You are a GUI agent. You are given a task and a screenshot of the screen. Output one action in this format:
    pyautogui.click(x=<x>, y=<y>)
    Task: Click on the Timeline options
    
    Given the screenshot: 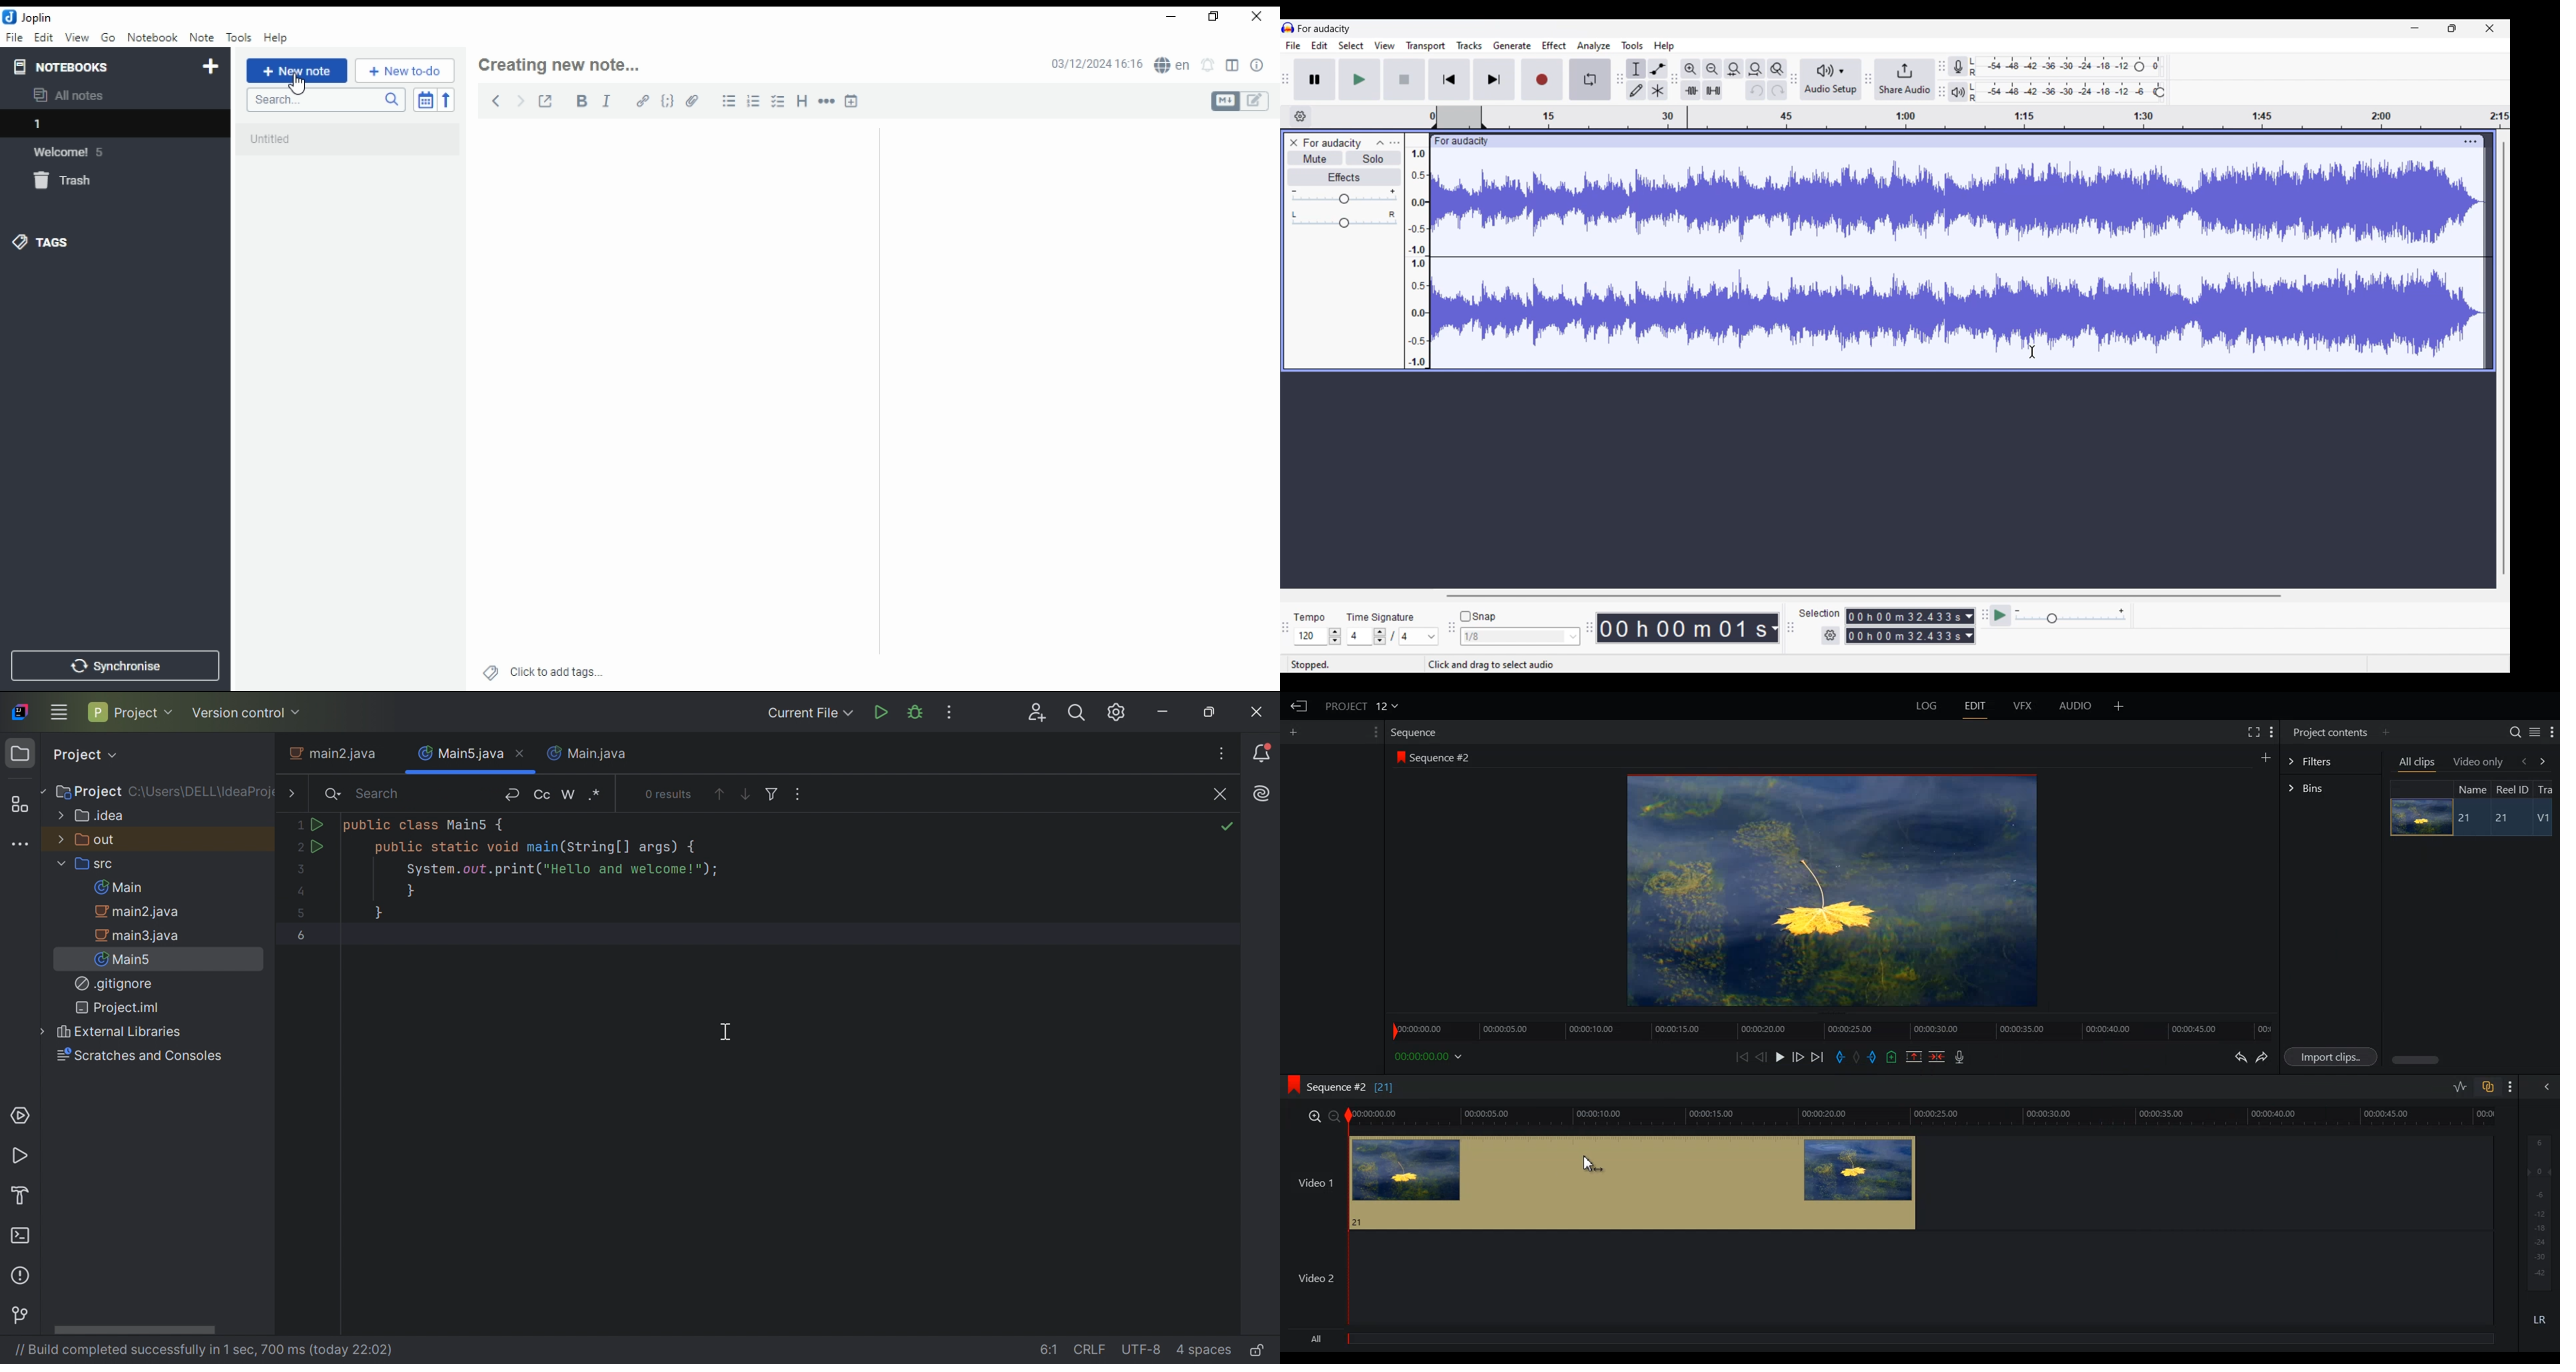 What is the action you would take?
    pyautogui.click(x=1301, y=117)
    